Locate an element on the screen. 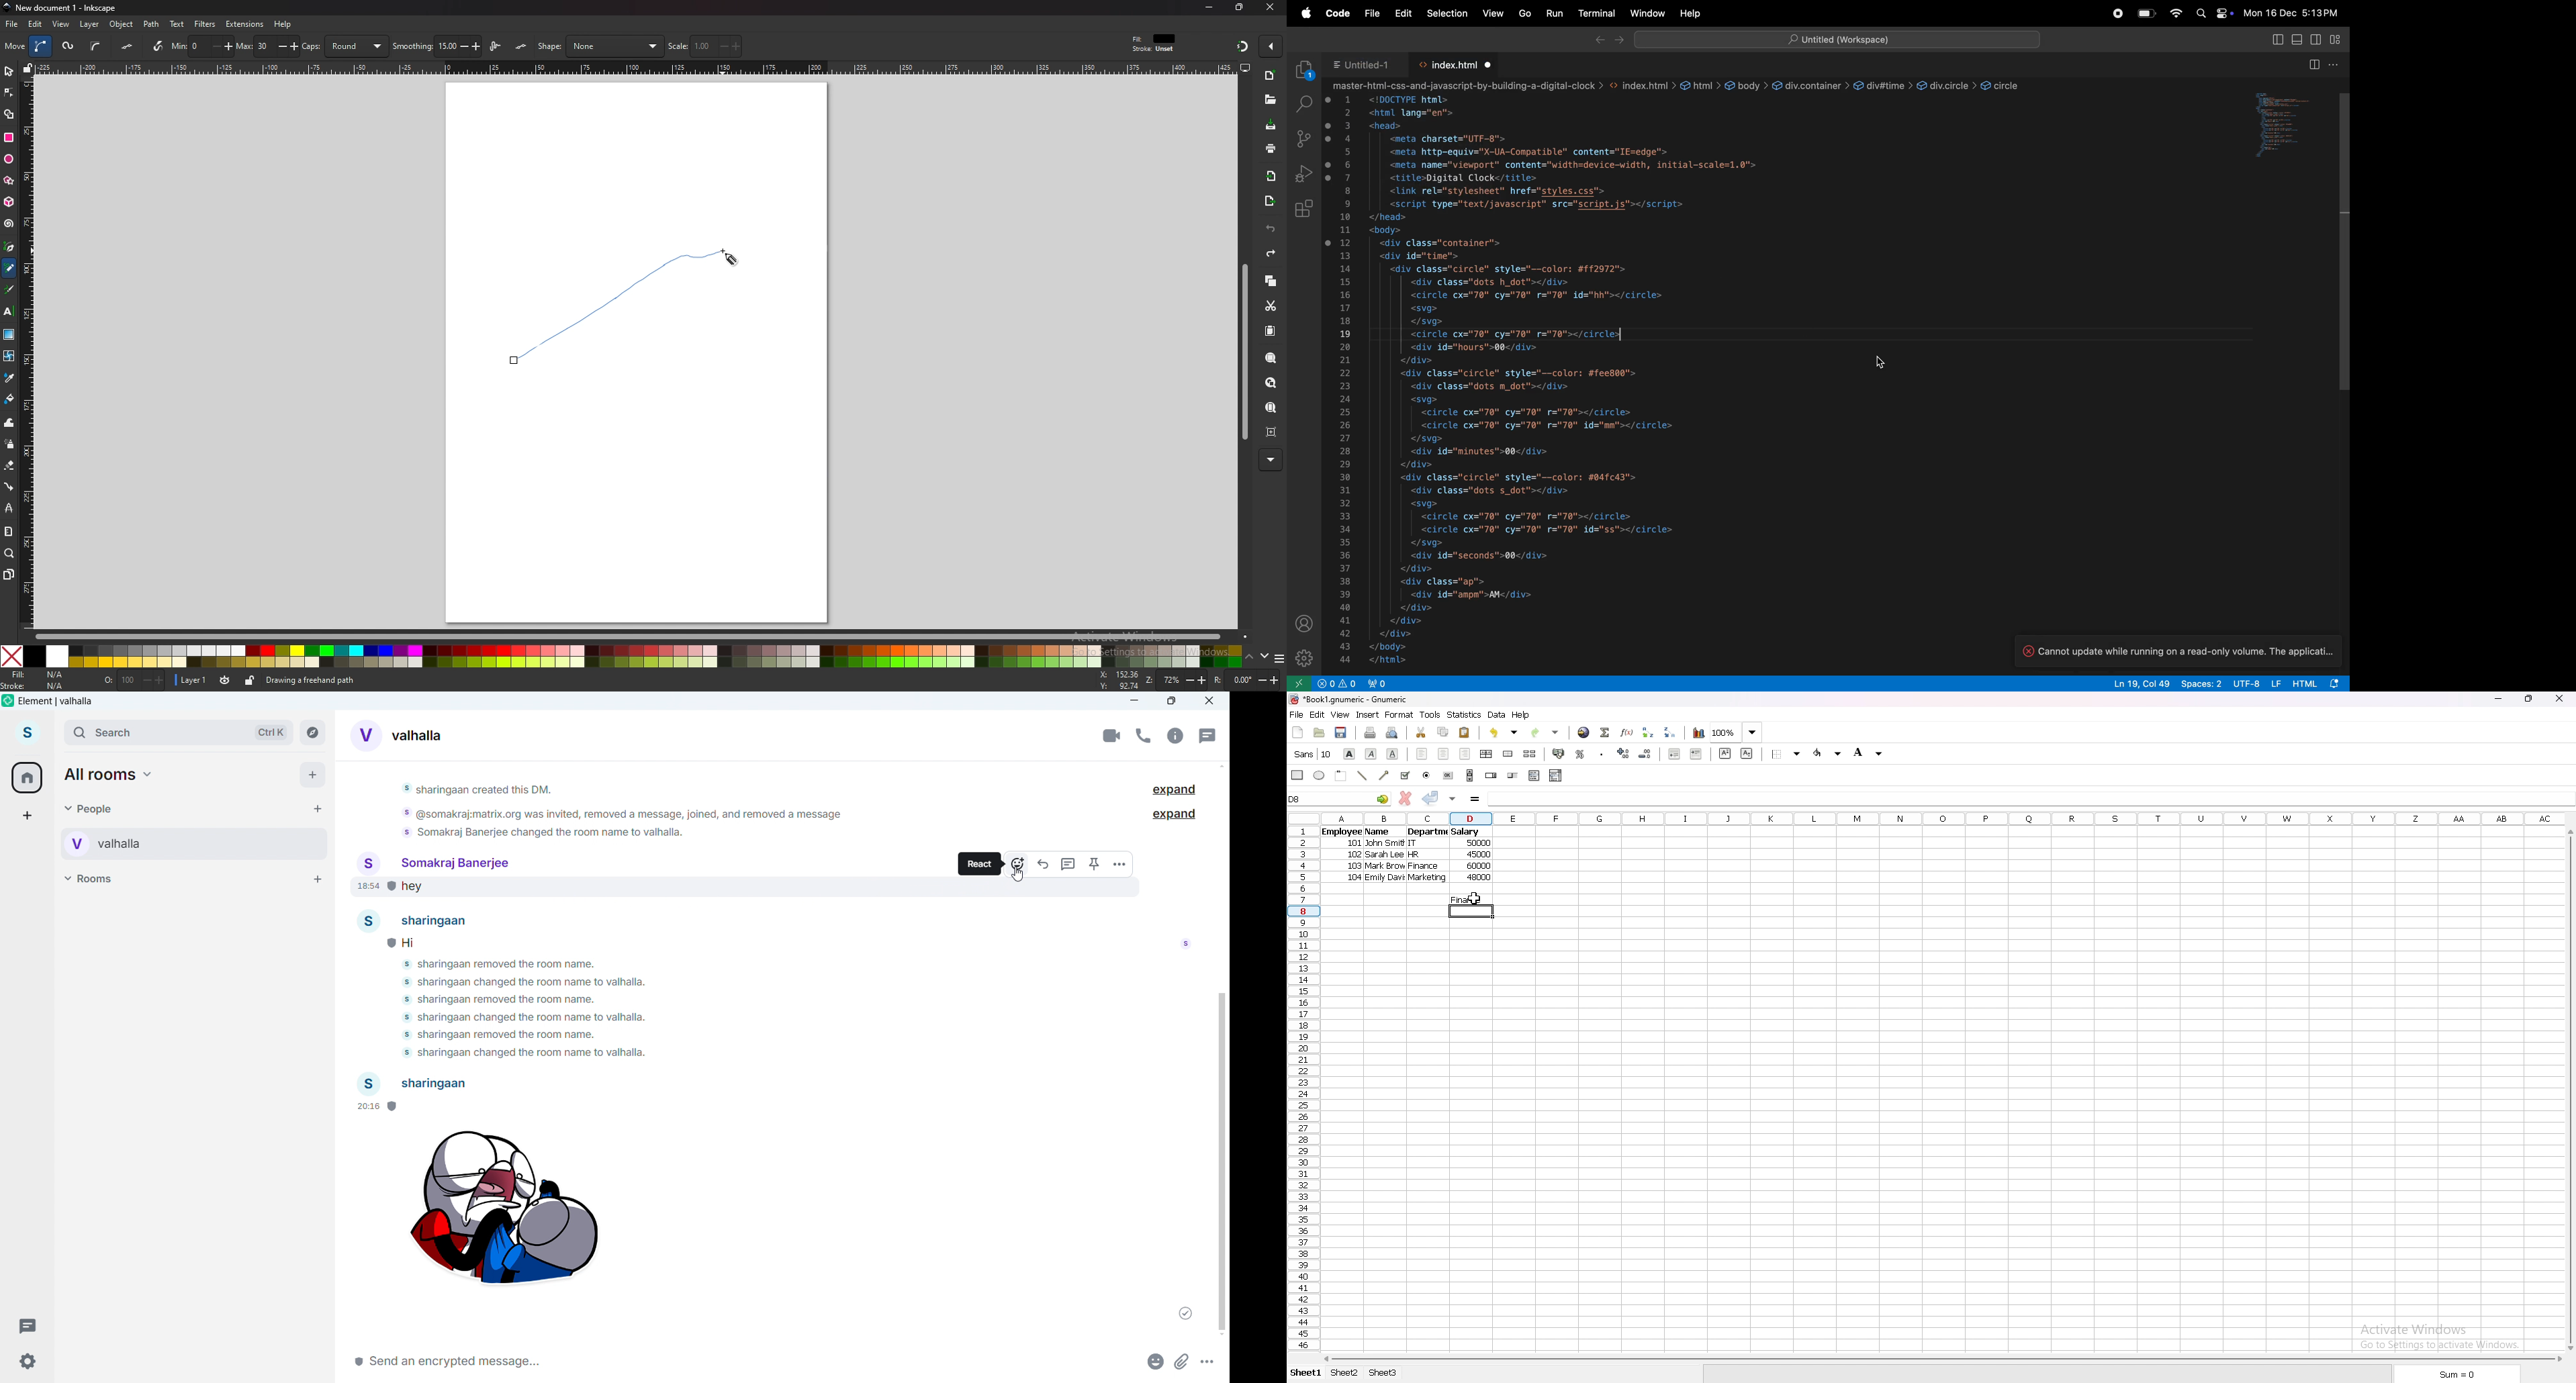  sharingaan is located at coordinates (419, 921).